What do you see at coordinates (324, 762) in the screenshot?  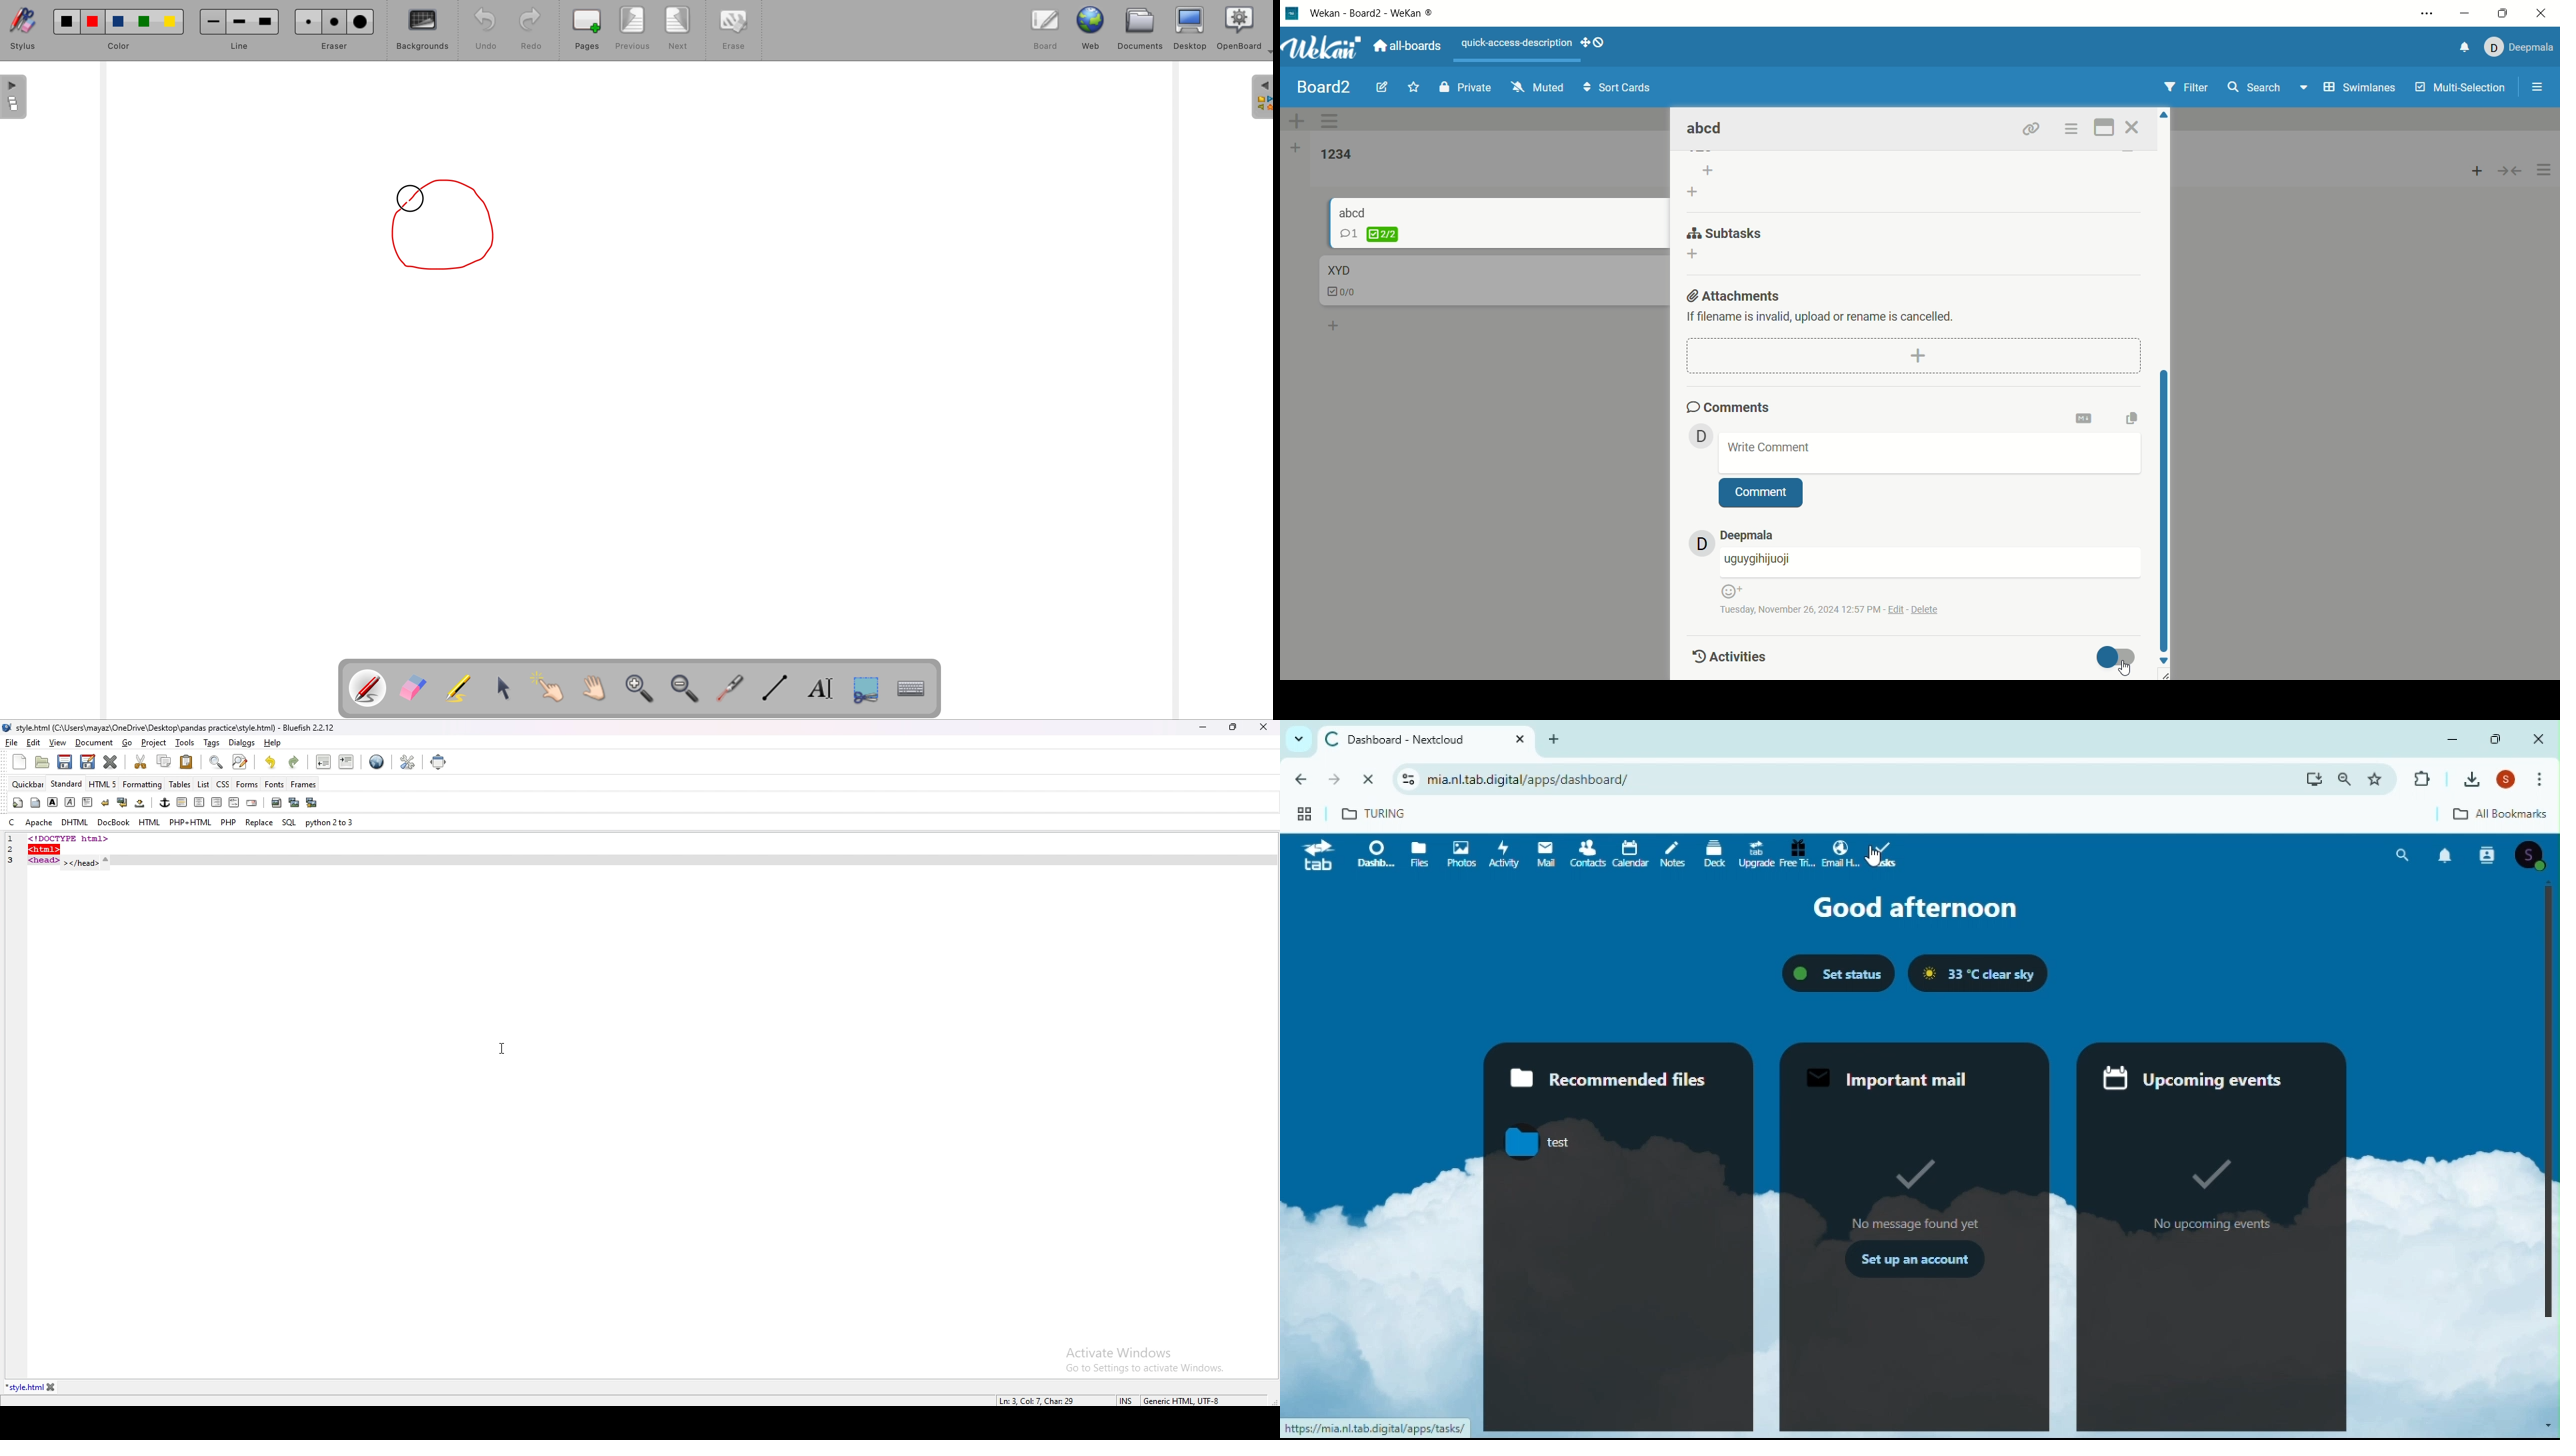 I see `unindent` at bounding box center [324, 762].